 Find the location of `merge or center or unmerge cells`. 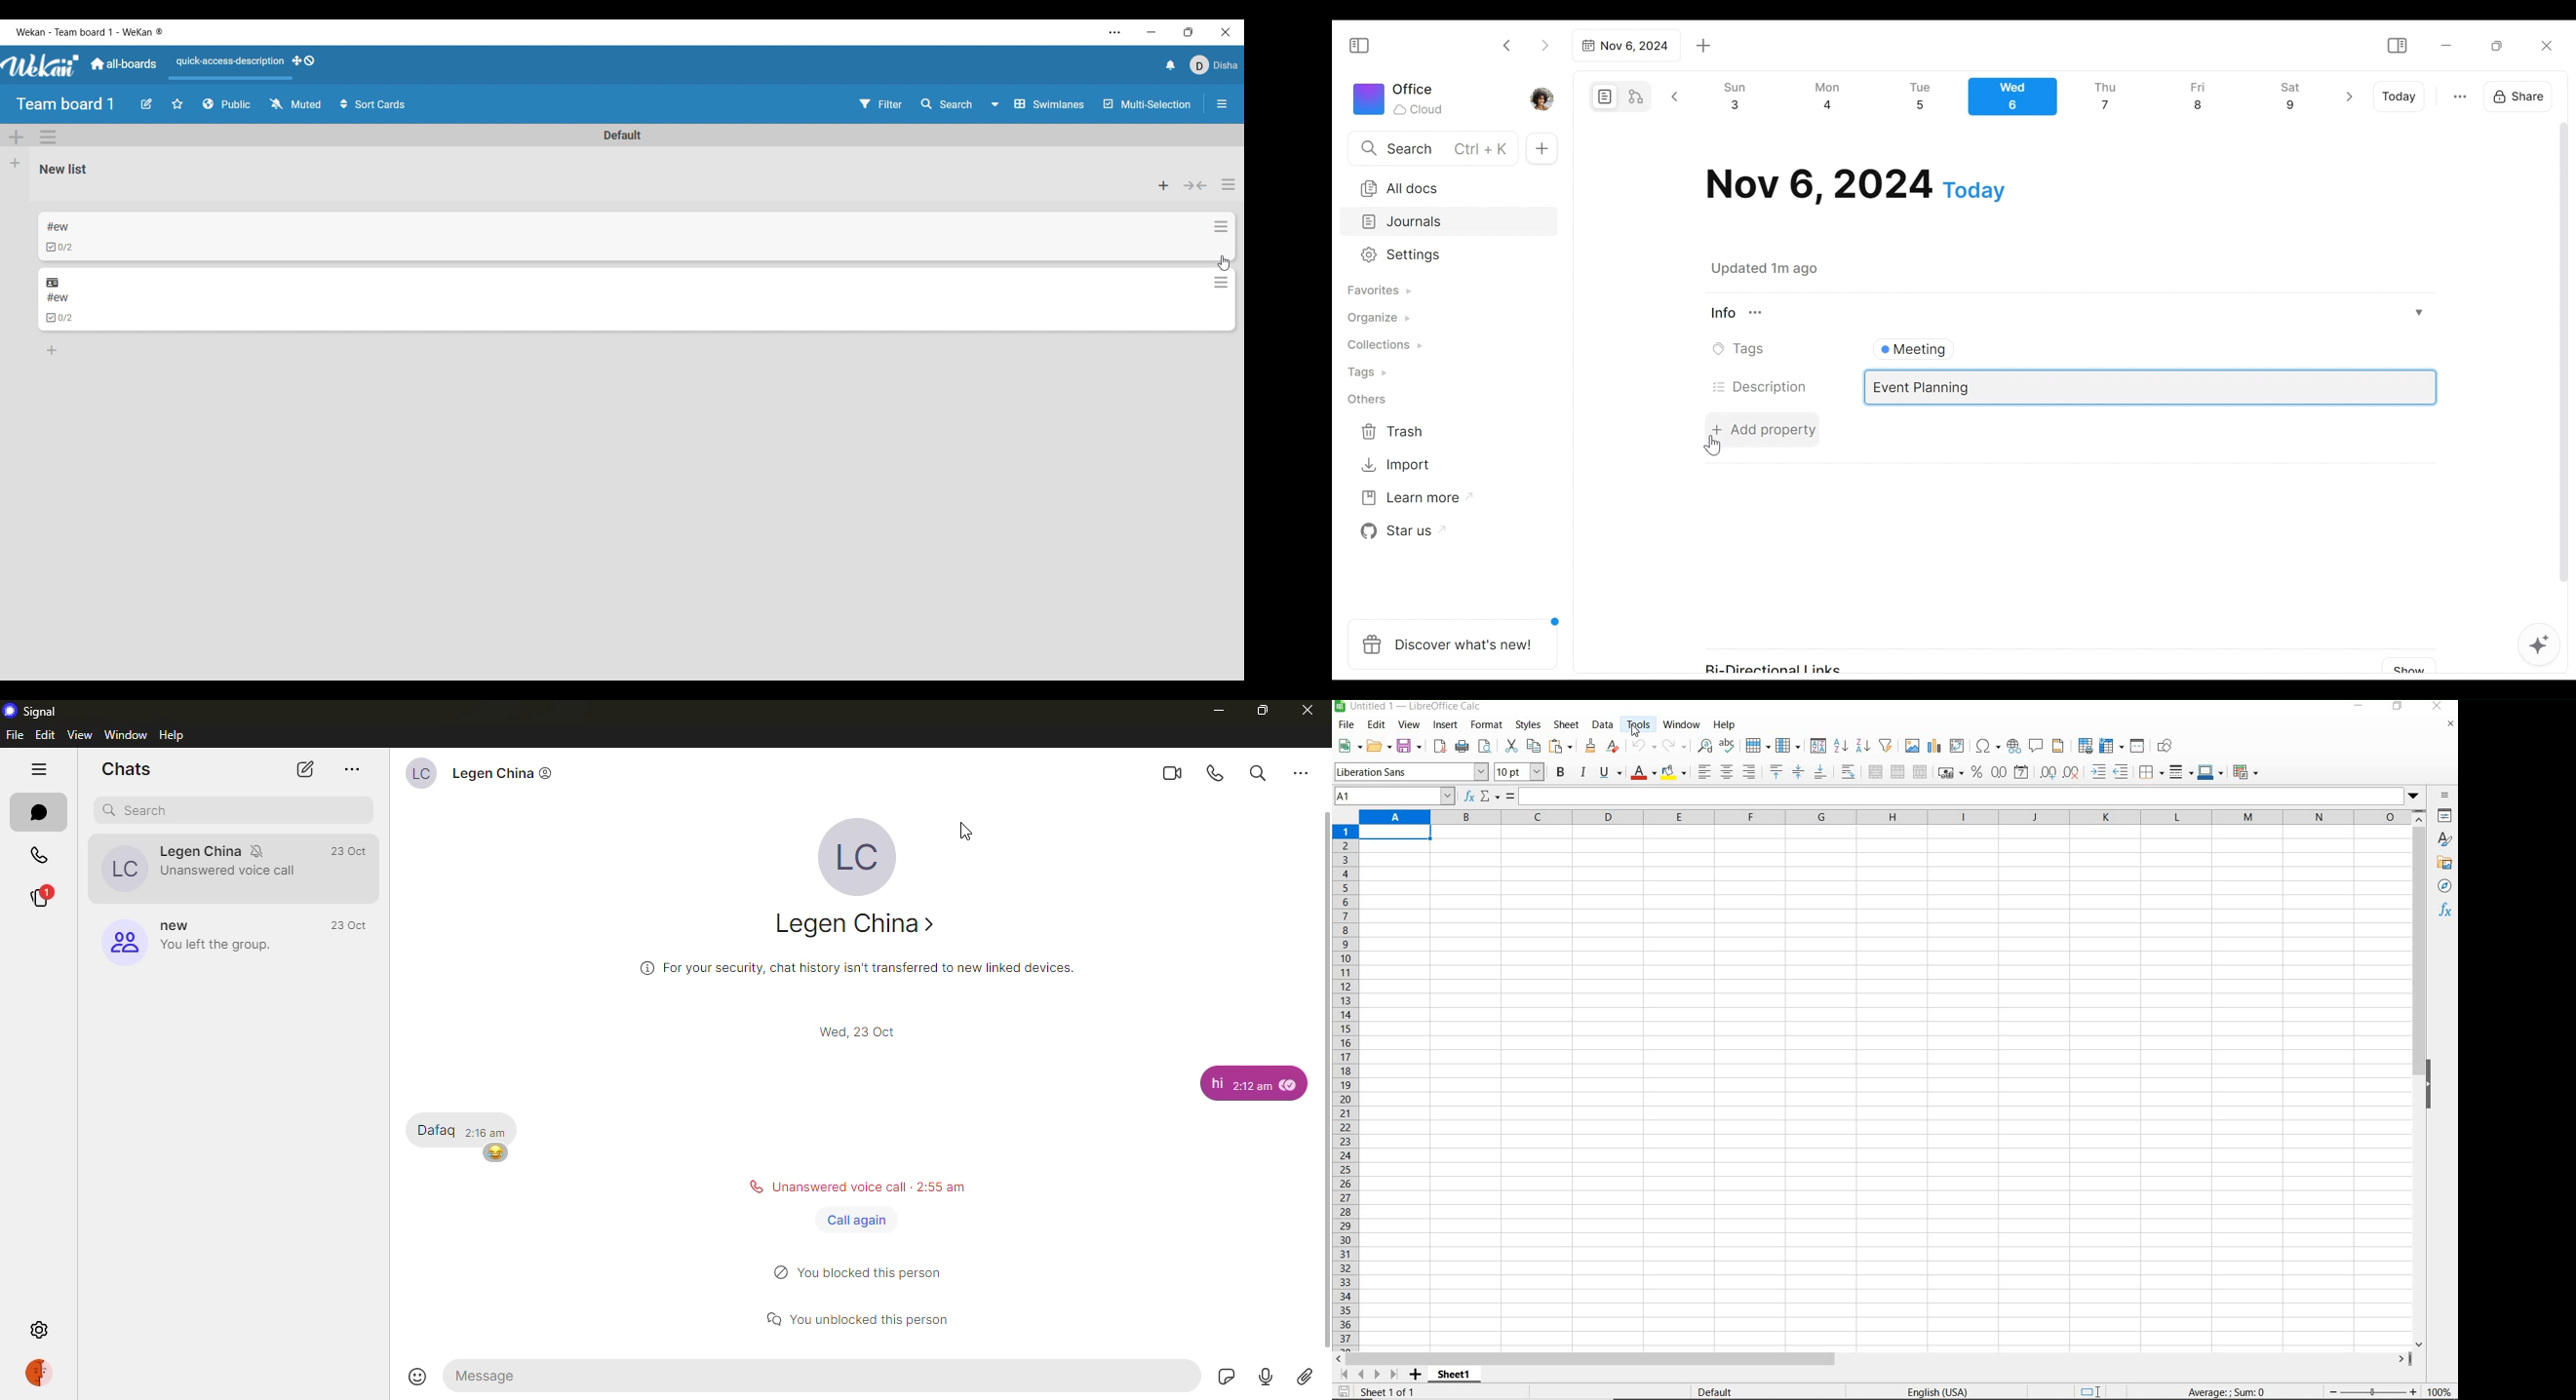

merge or center or unmerge cells is located at coordinates (1897, 772).